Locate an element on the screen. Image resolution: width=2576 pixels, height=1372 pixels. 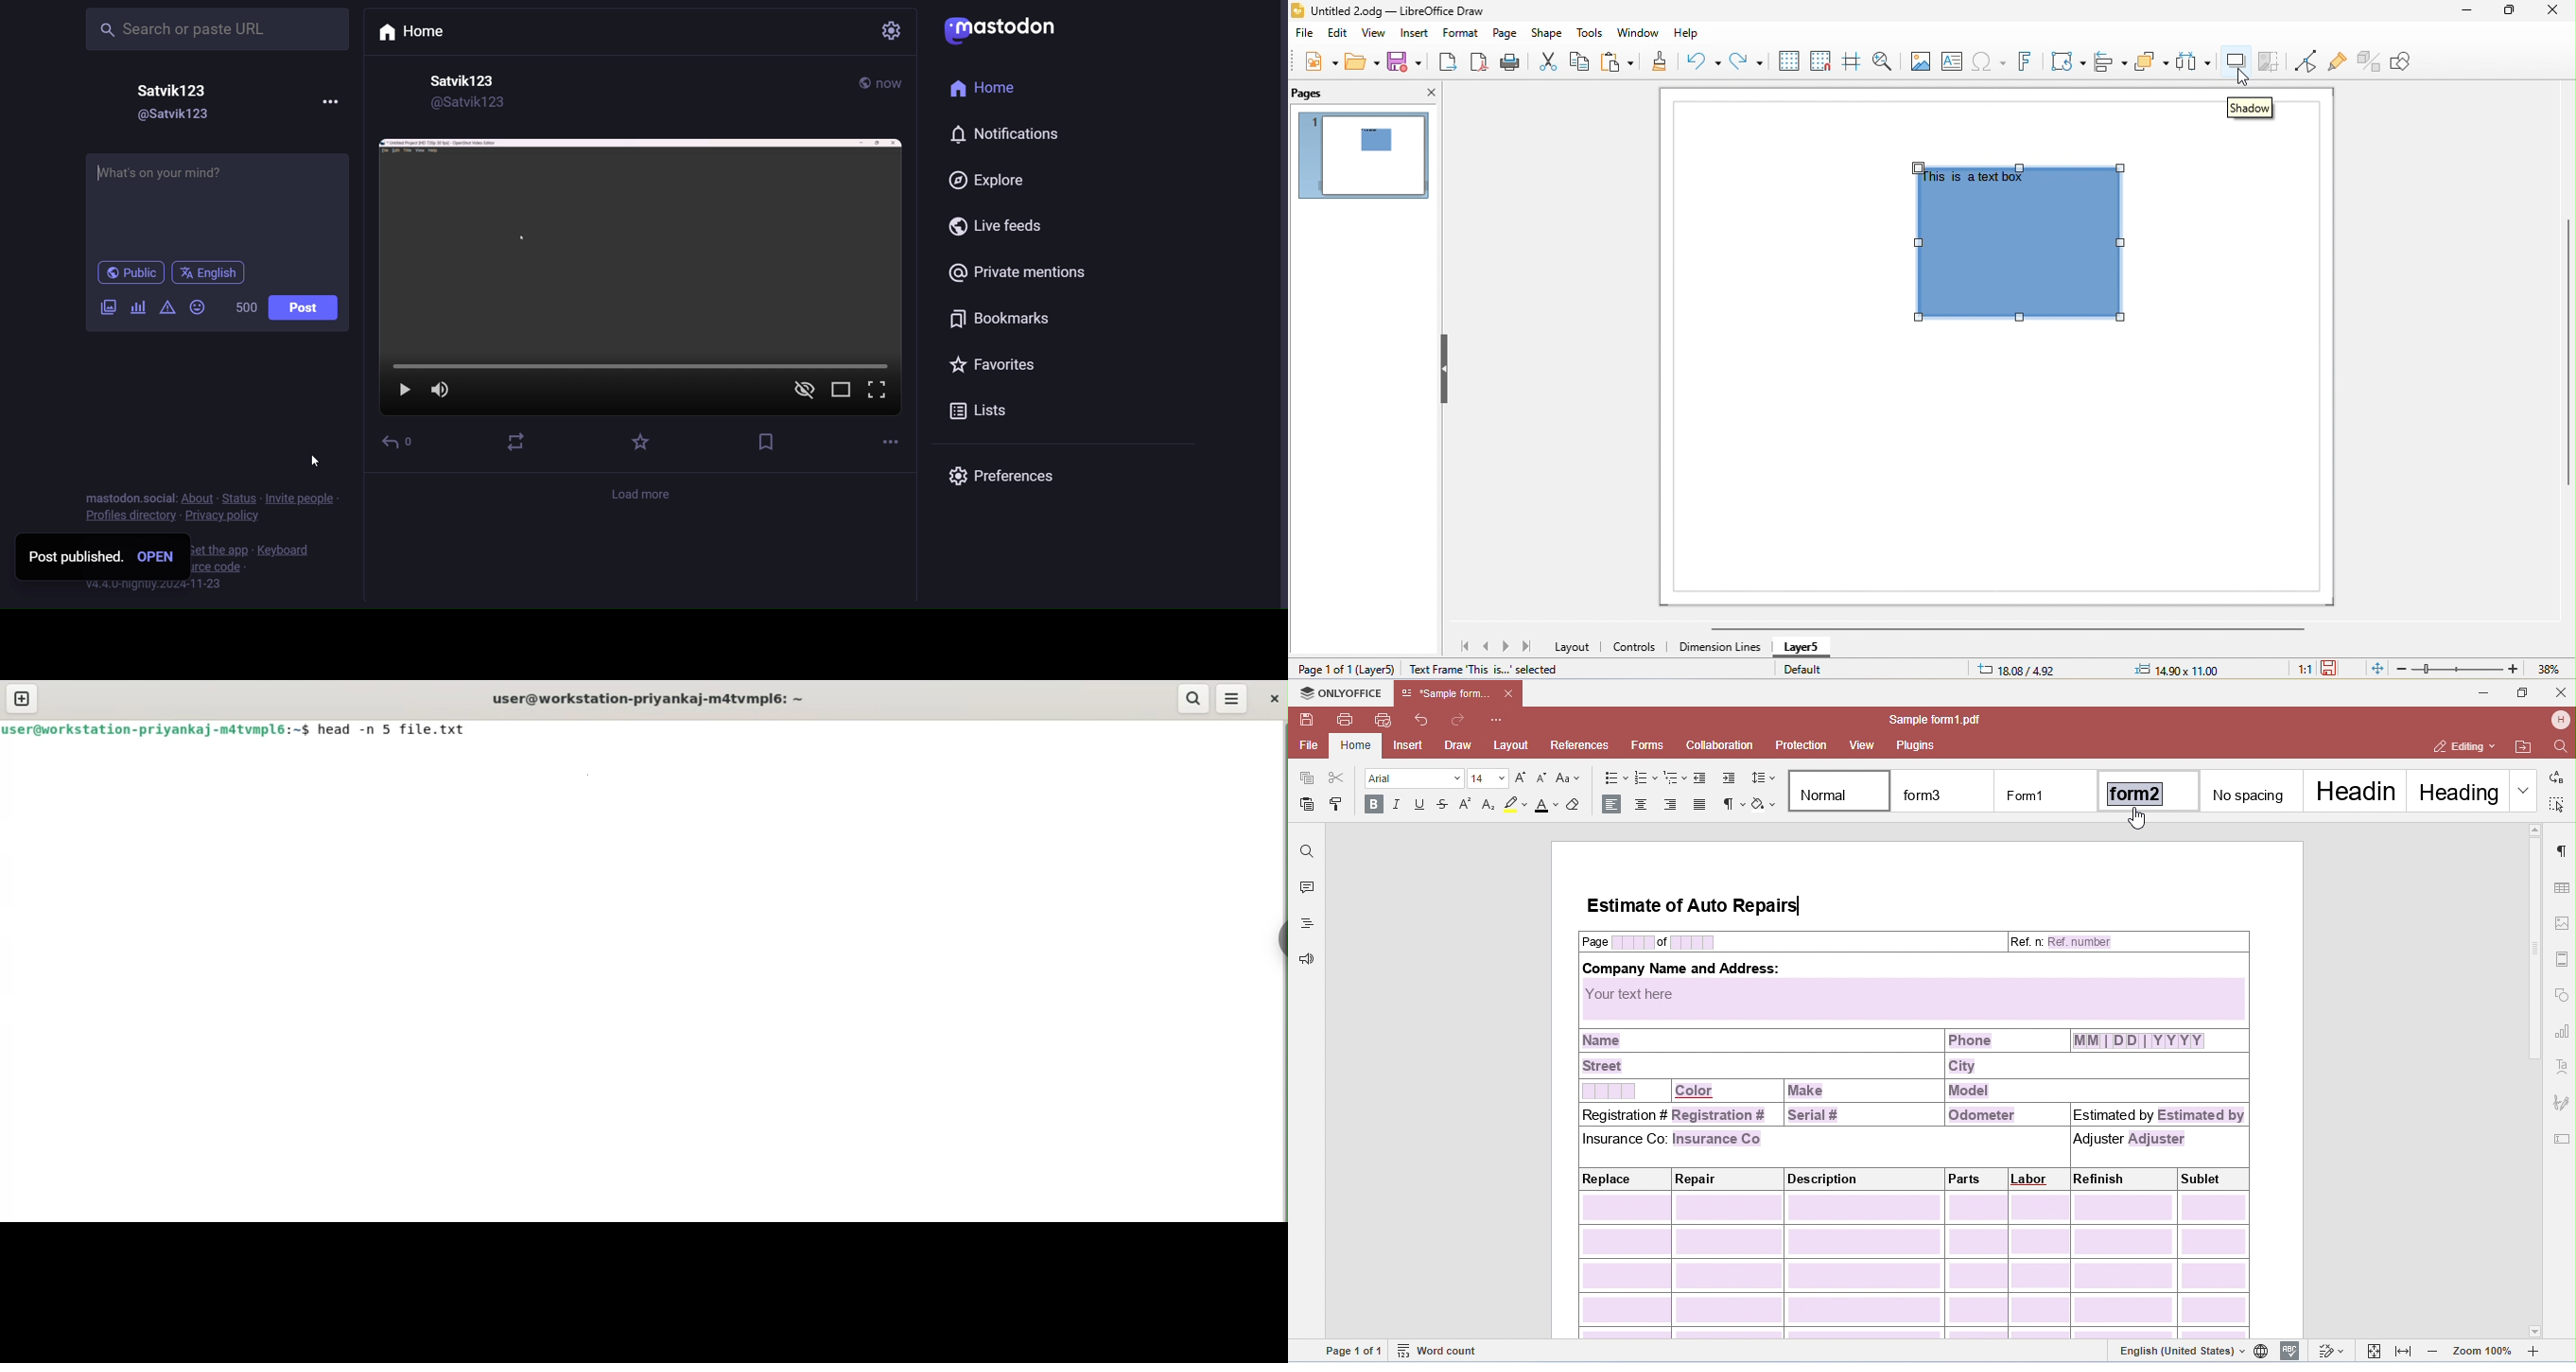
image is located at coordinates (1924, 60).